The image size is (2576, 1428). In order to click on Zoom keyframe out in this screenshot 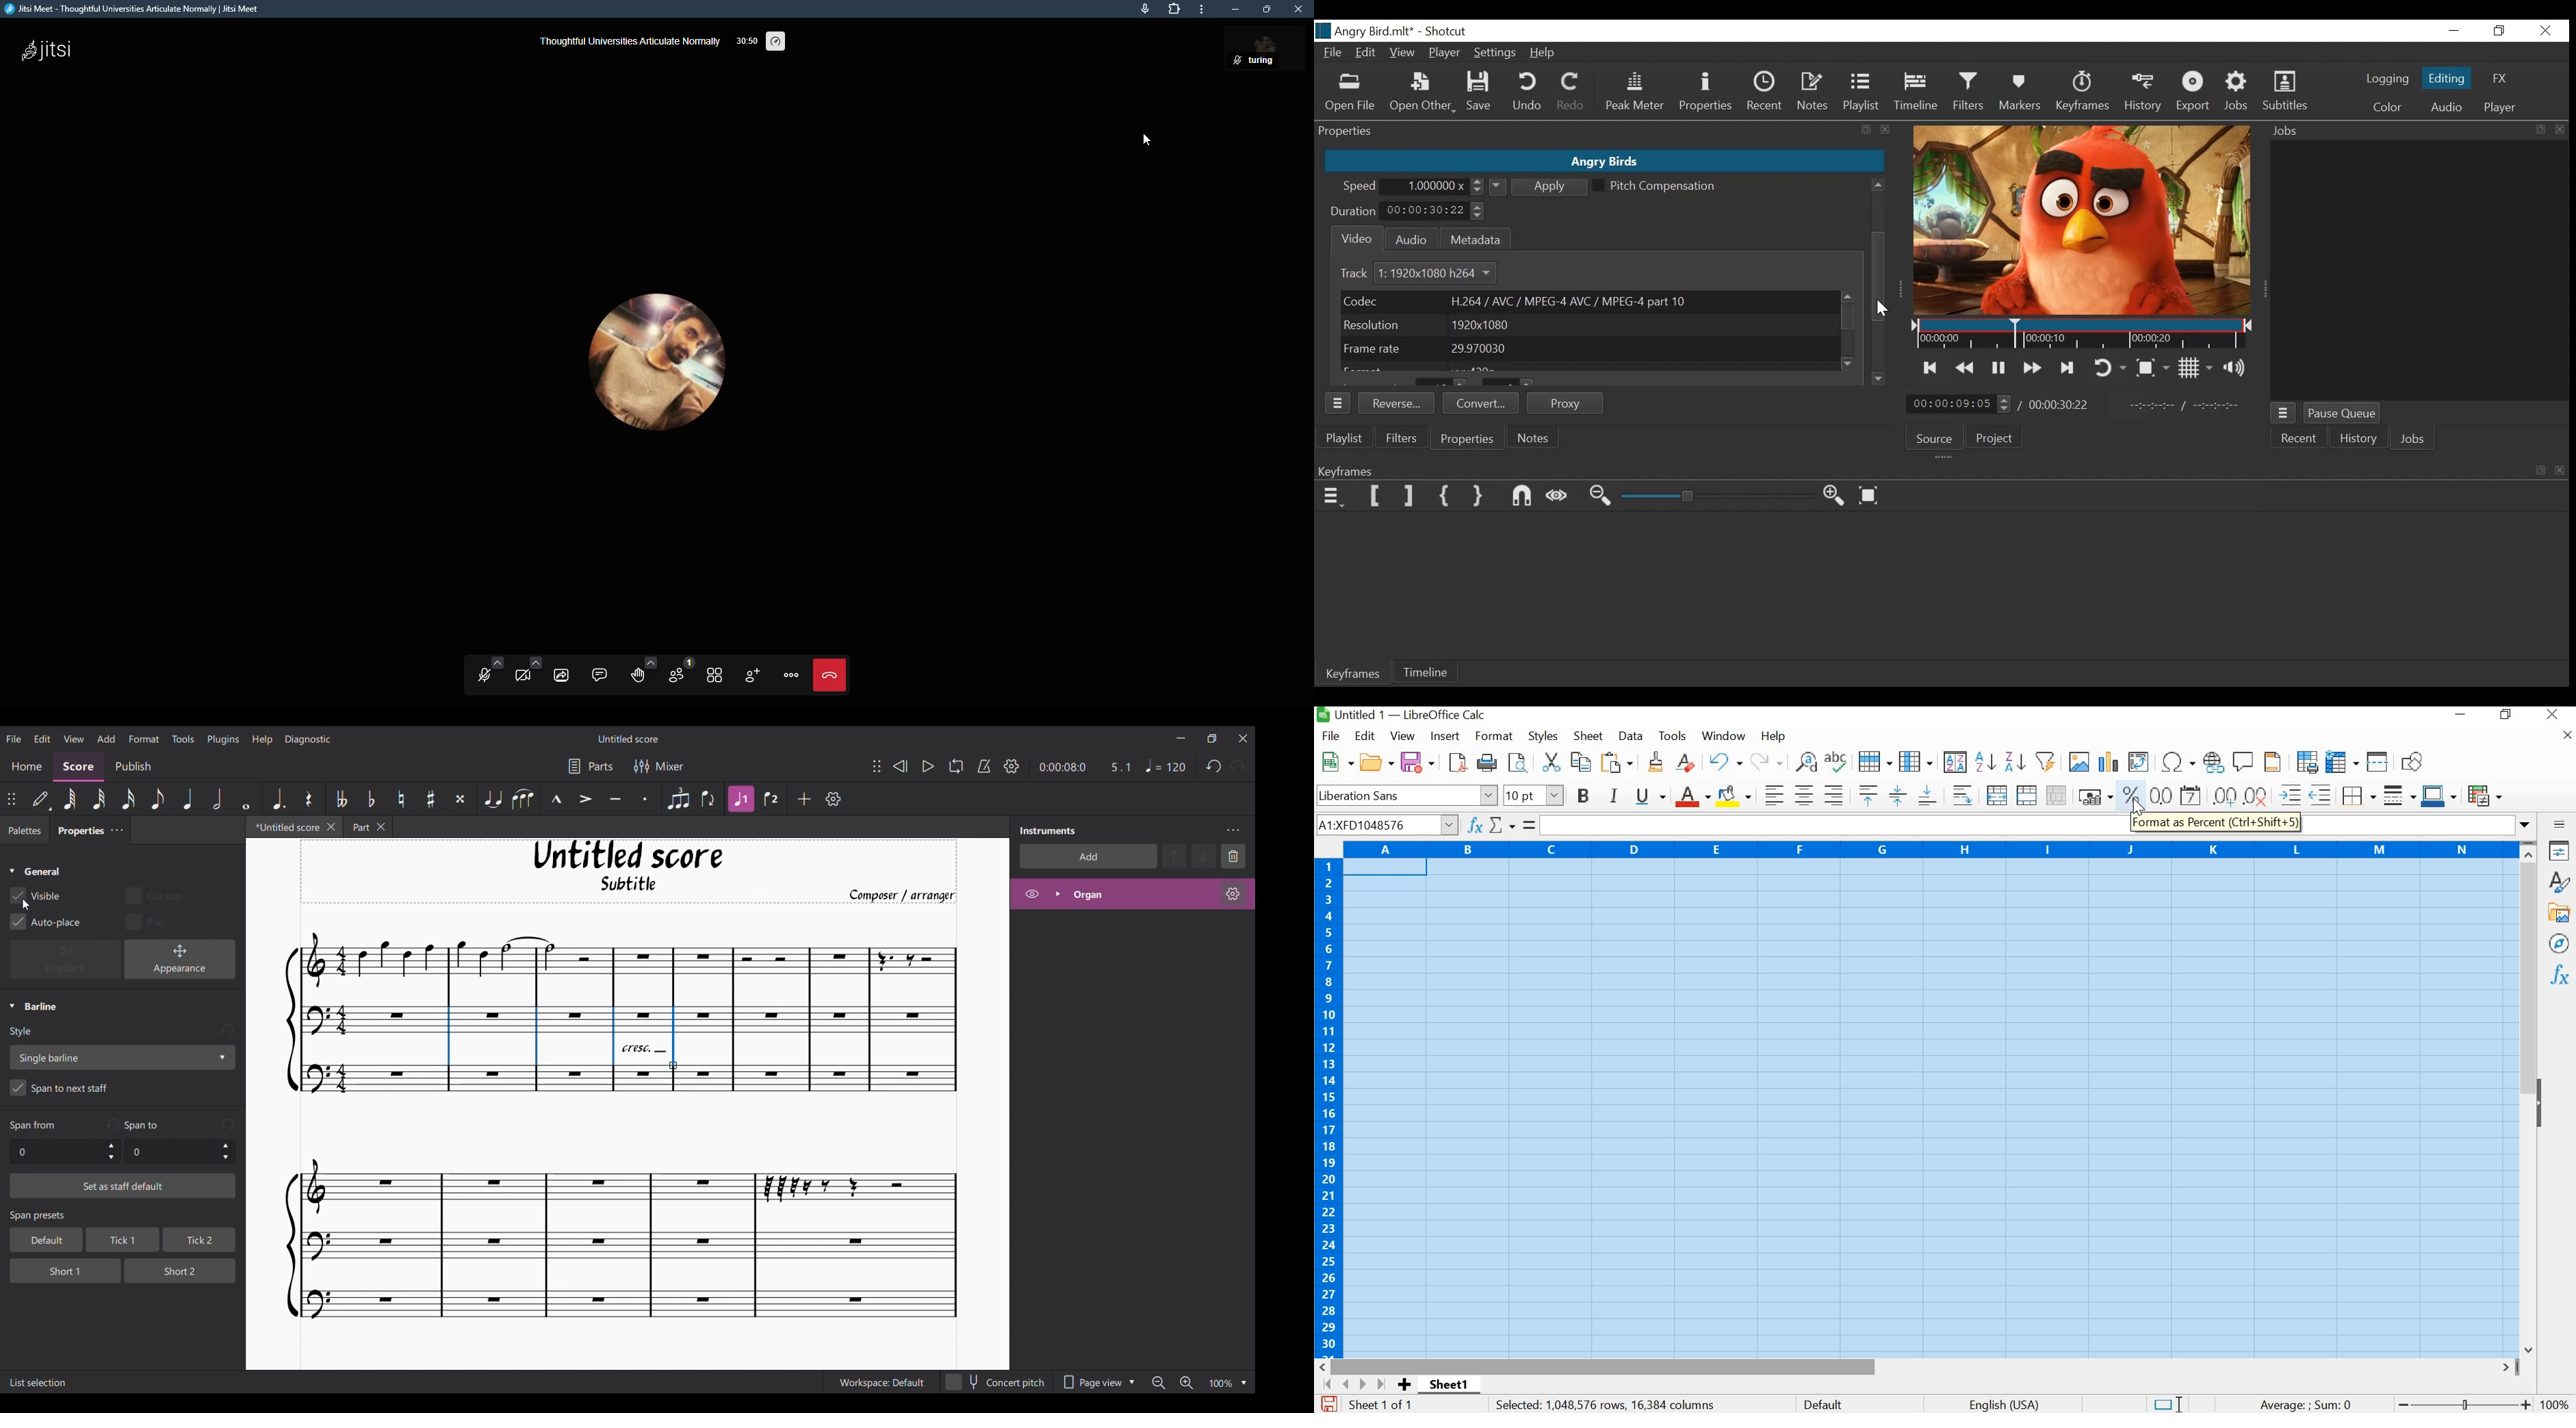, I will do `click(1602, 497)`.